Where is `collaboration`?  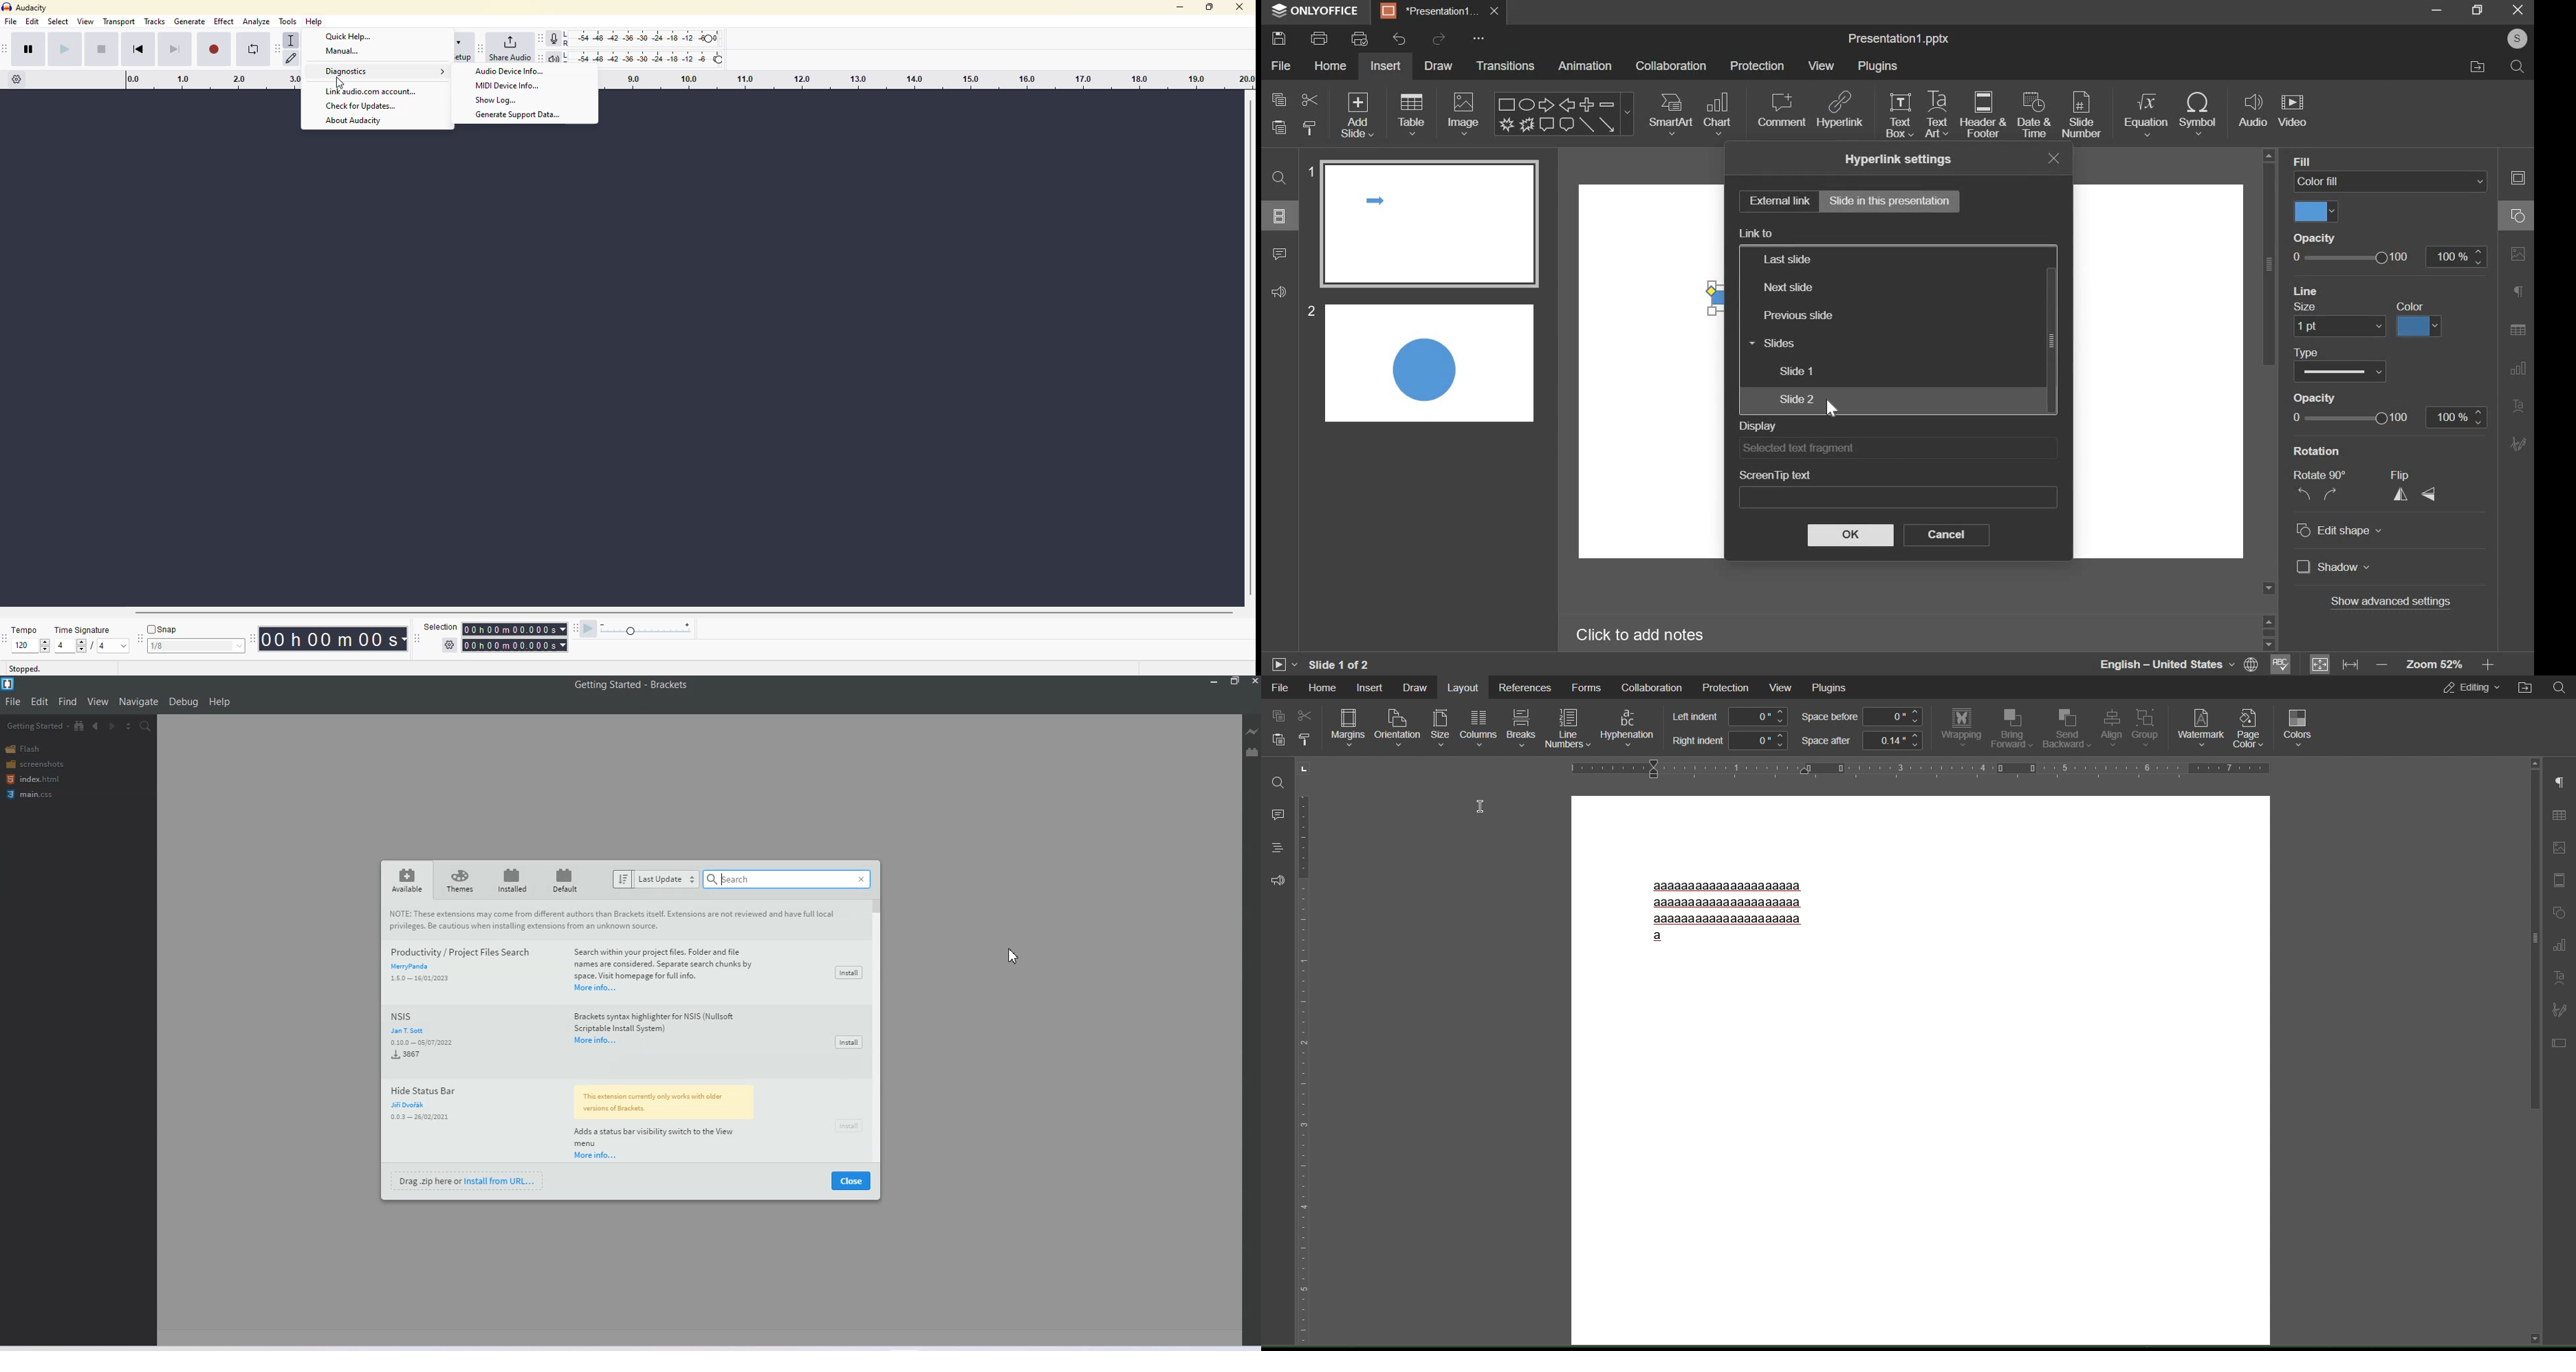
collaboration is located at coordinates (1671, 65).